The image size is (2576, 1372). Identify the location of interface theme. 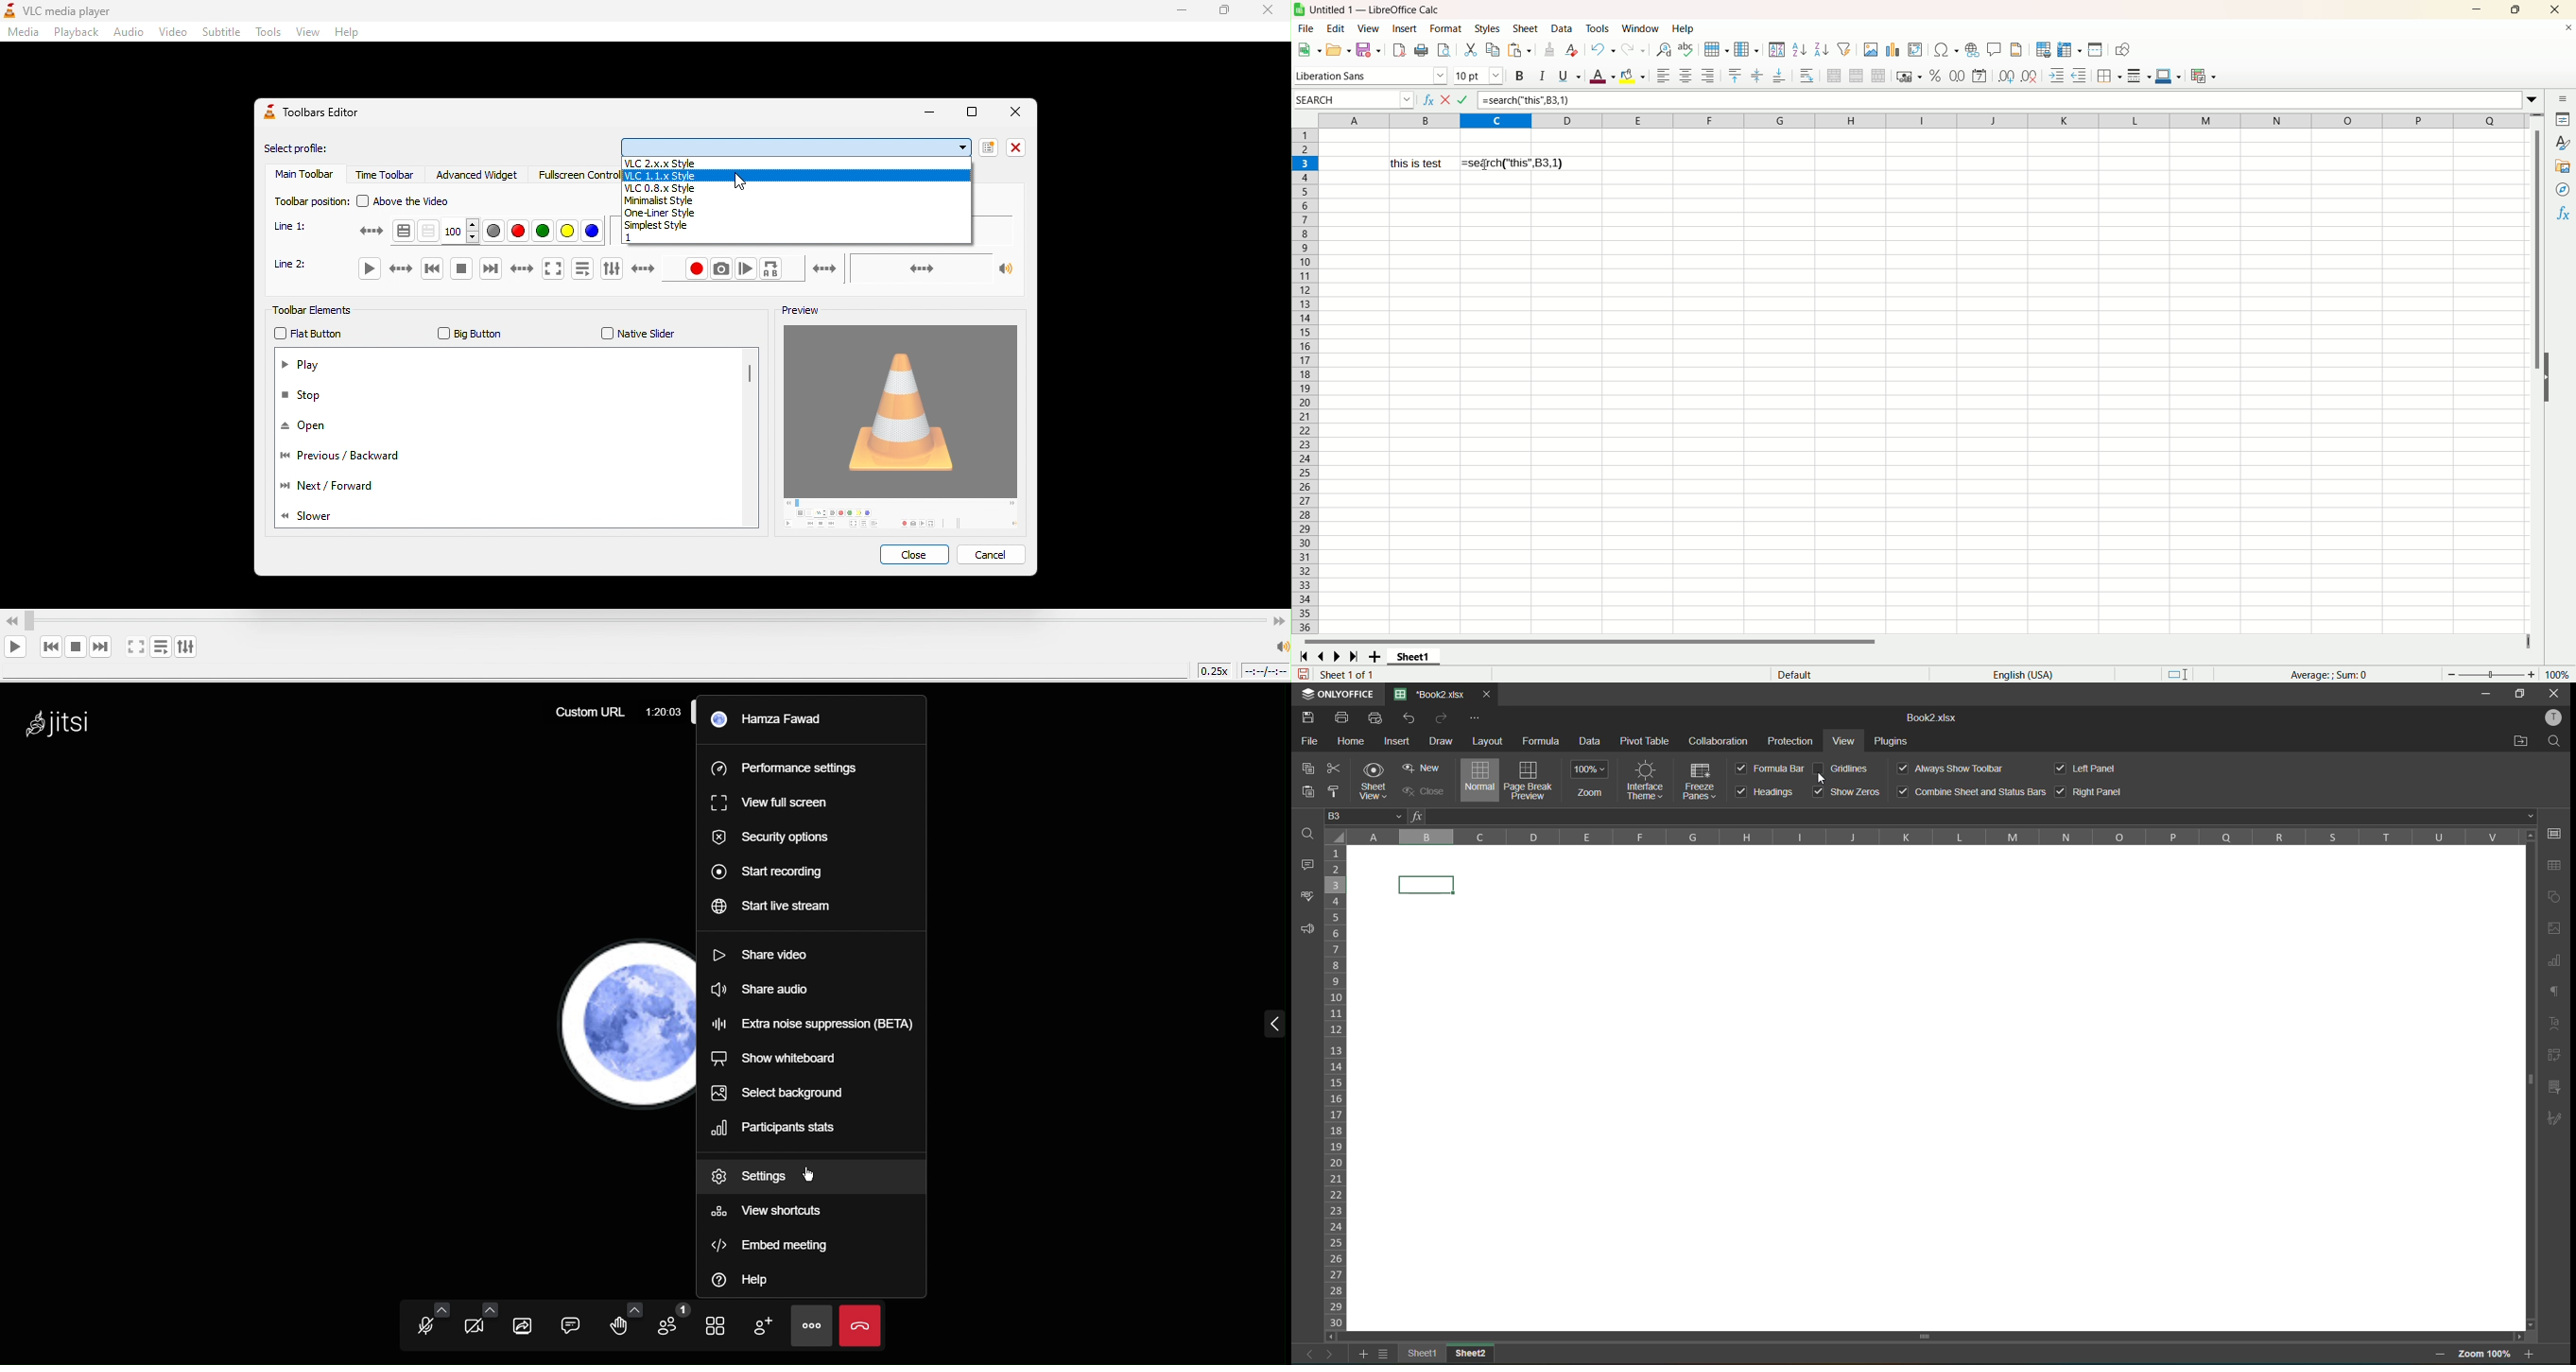
(1644, 779).